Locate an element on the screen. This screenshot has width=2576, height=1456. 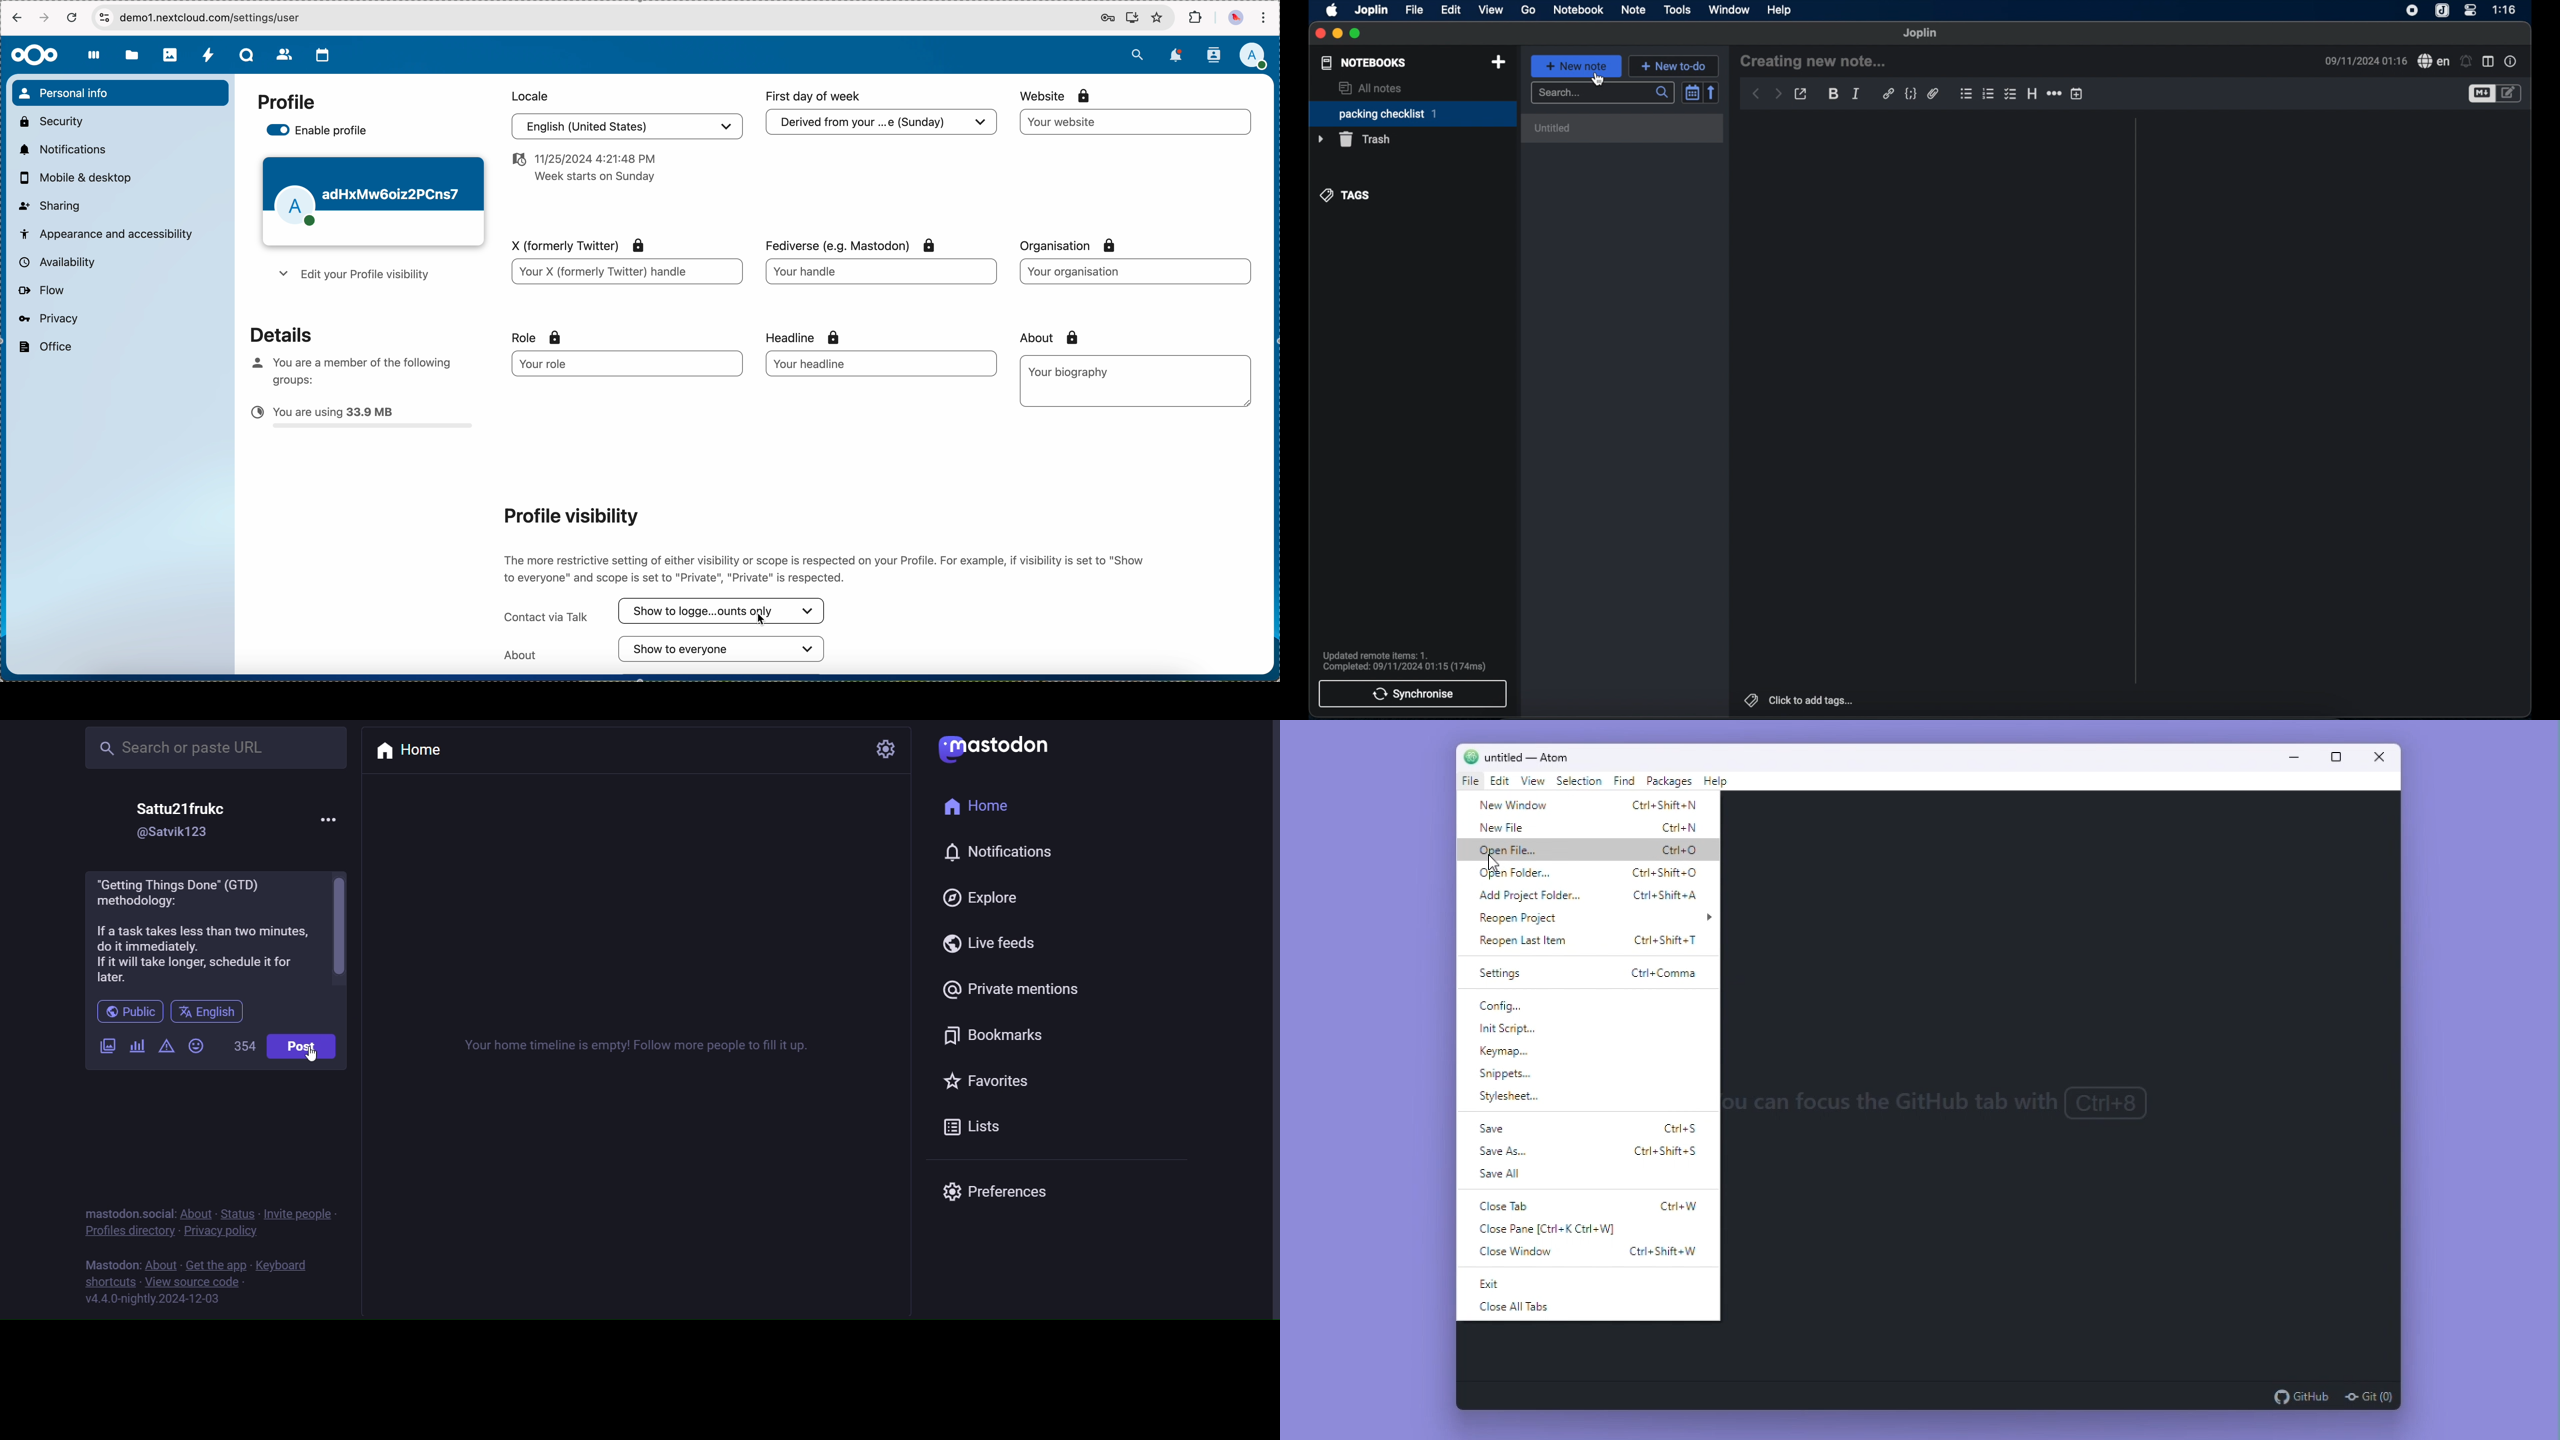
forward is located at coordinates (1778, 93).